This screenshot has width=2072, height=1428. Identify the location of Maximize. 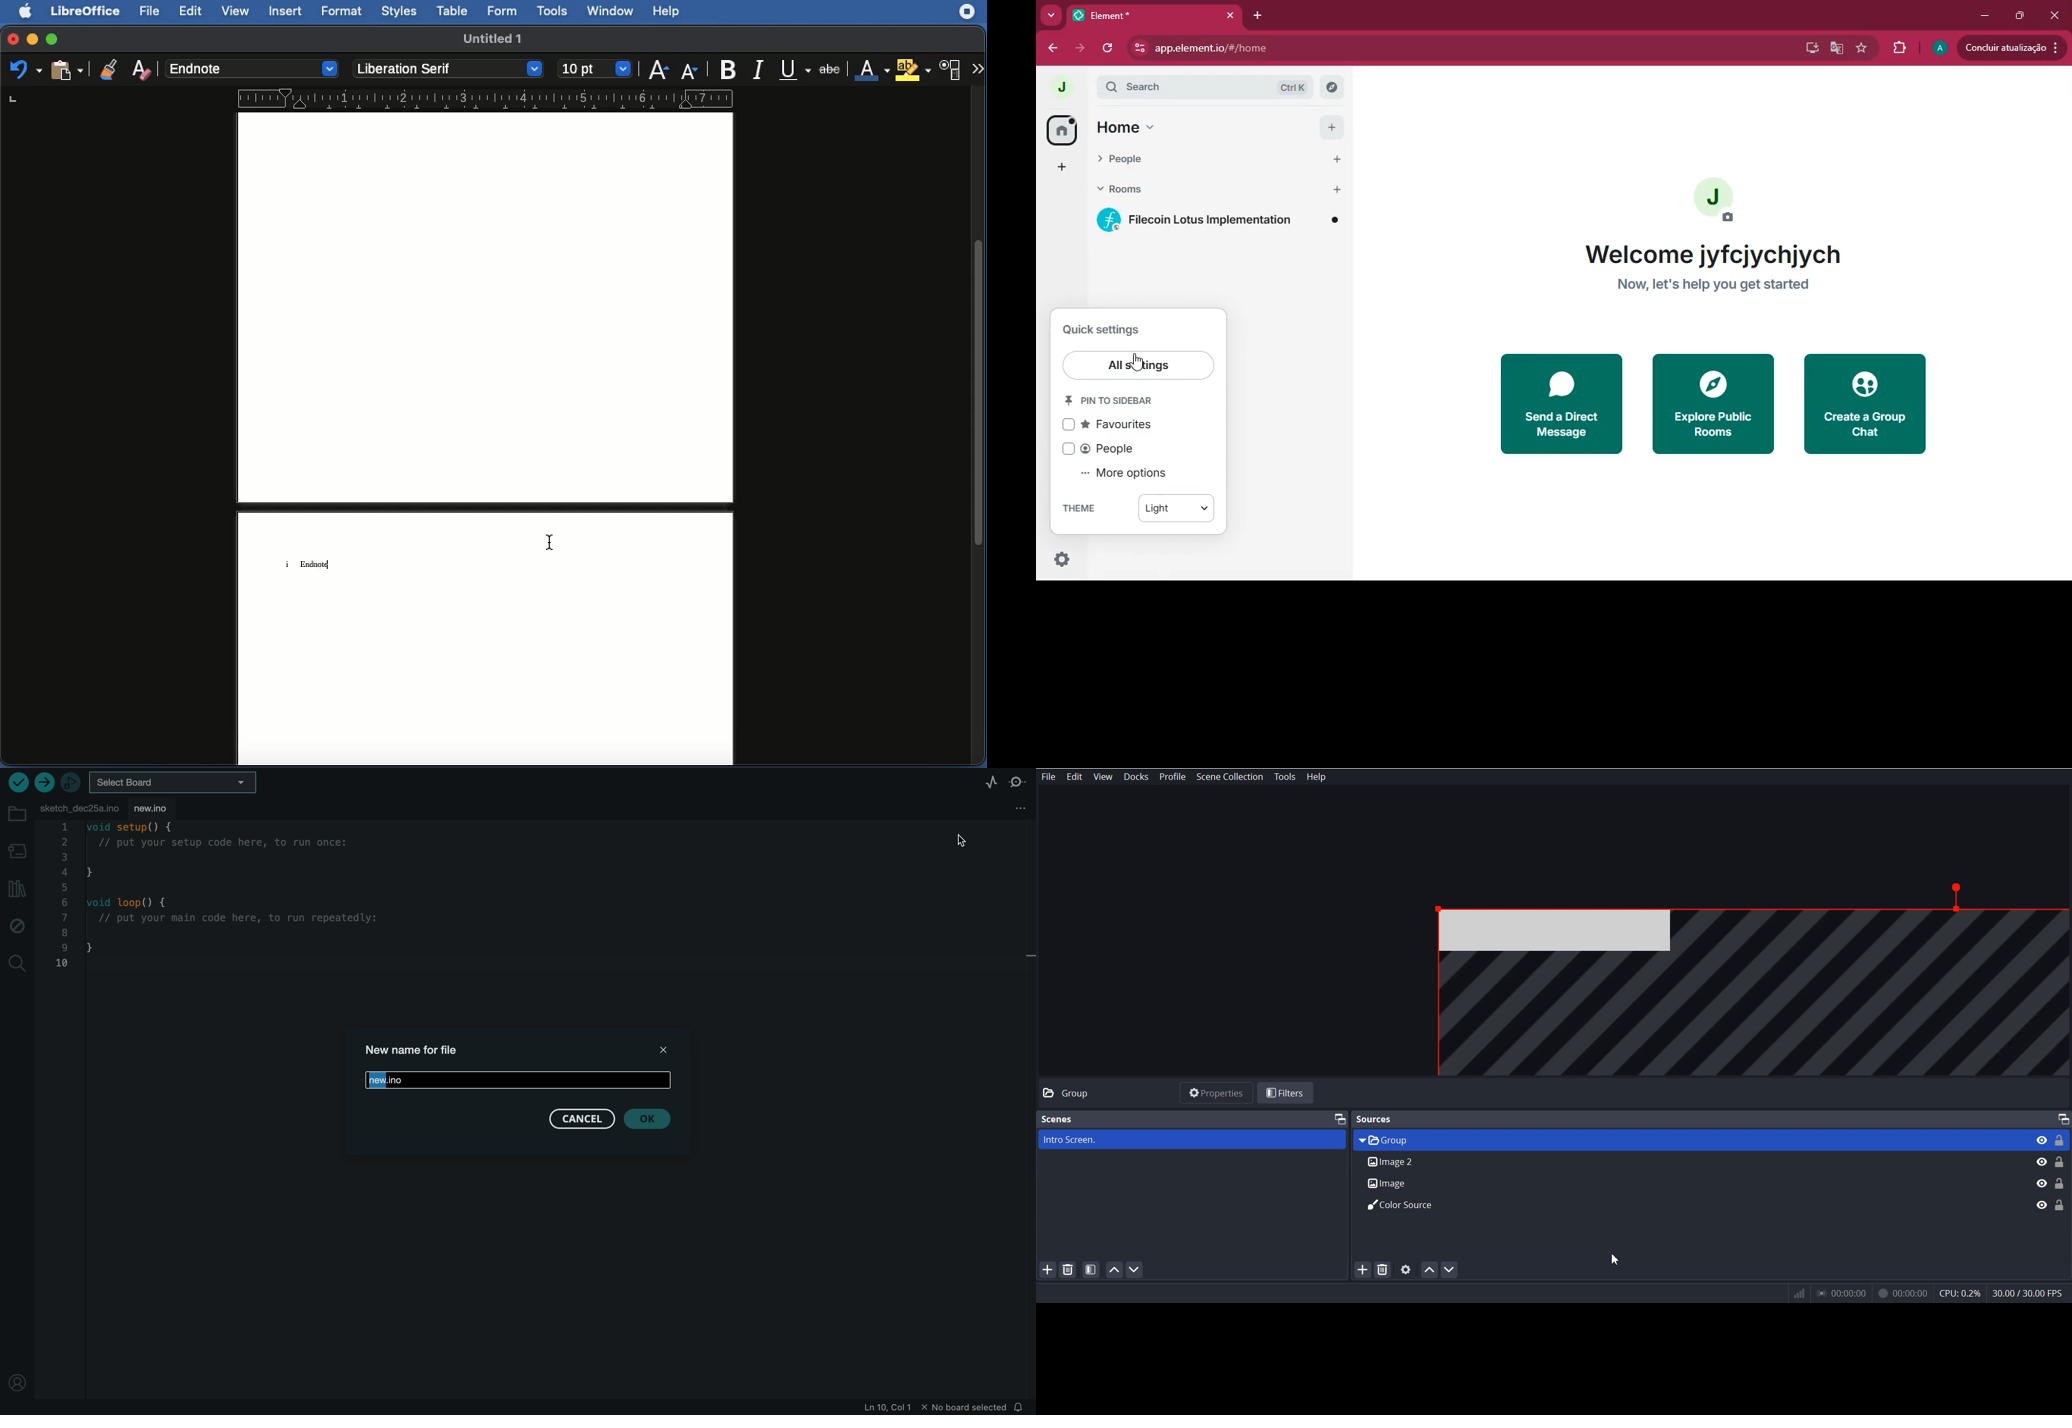
(1339, 1118).